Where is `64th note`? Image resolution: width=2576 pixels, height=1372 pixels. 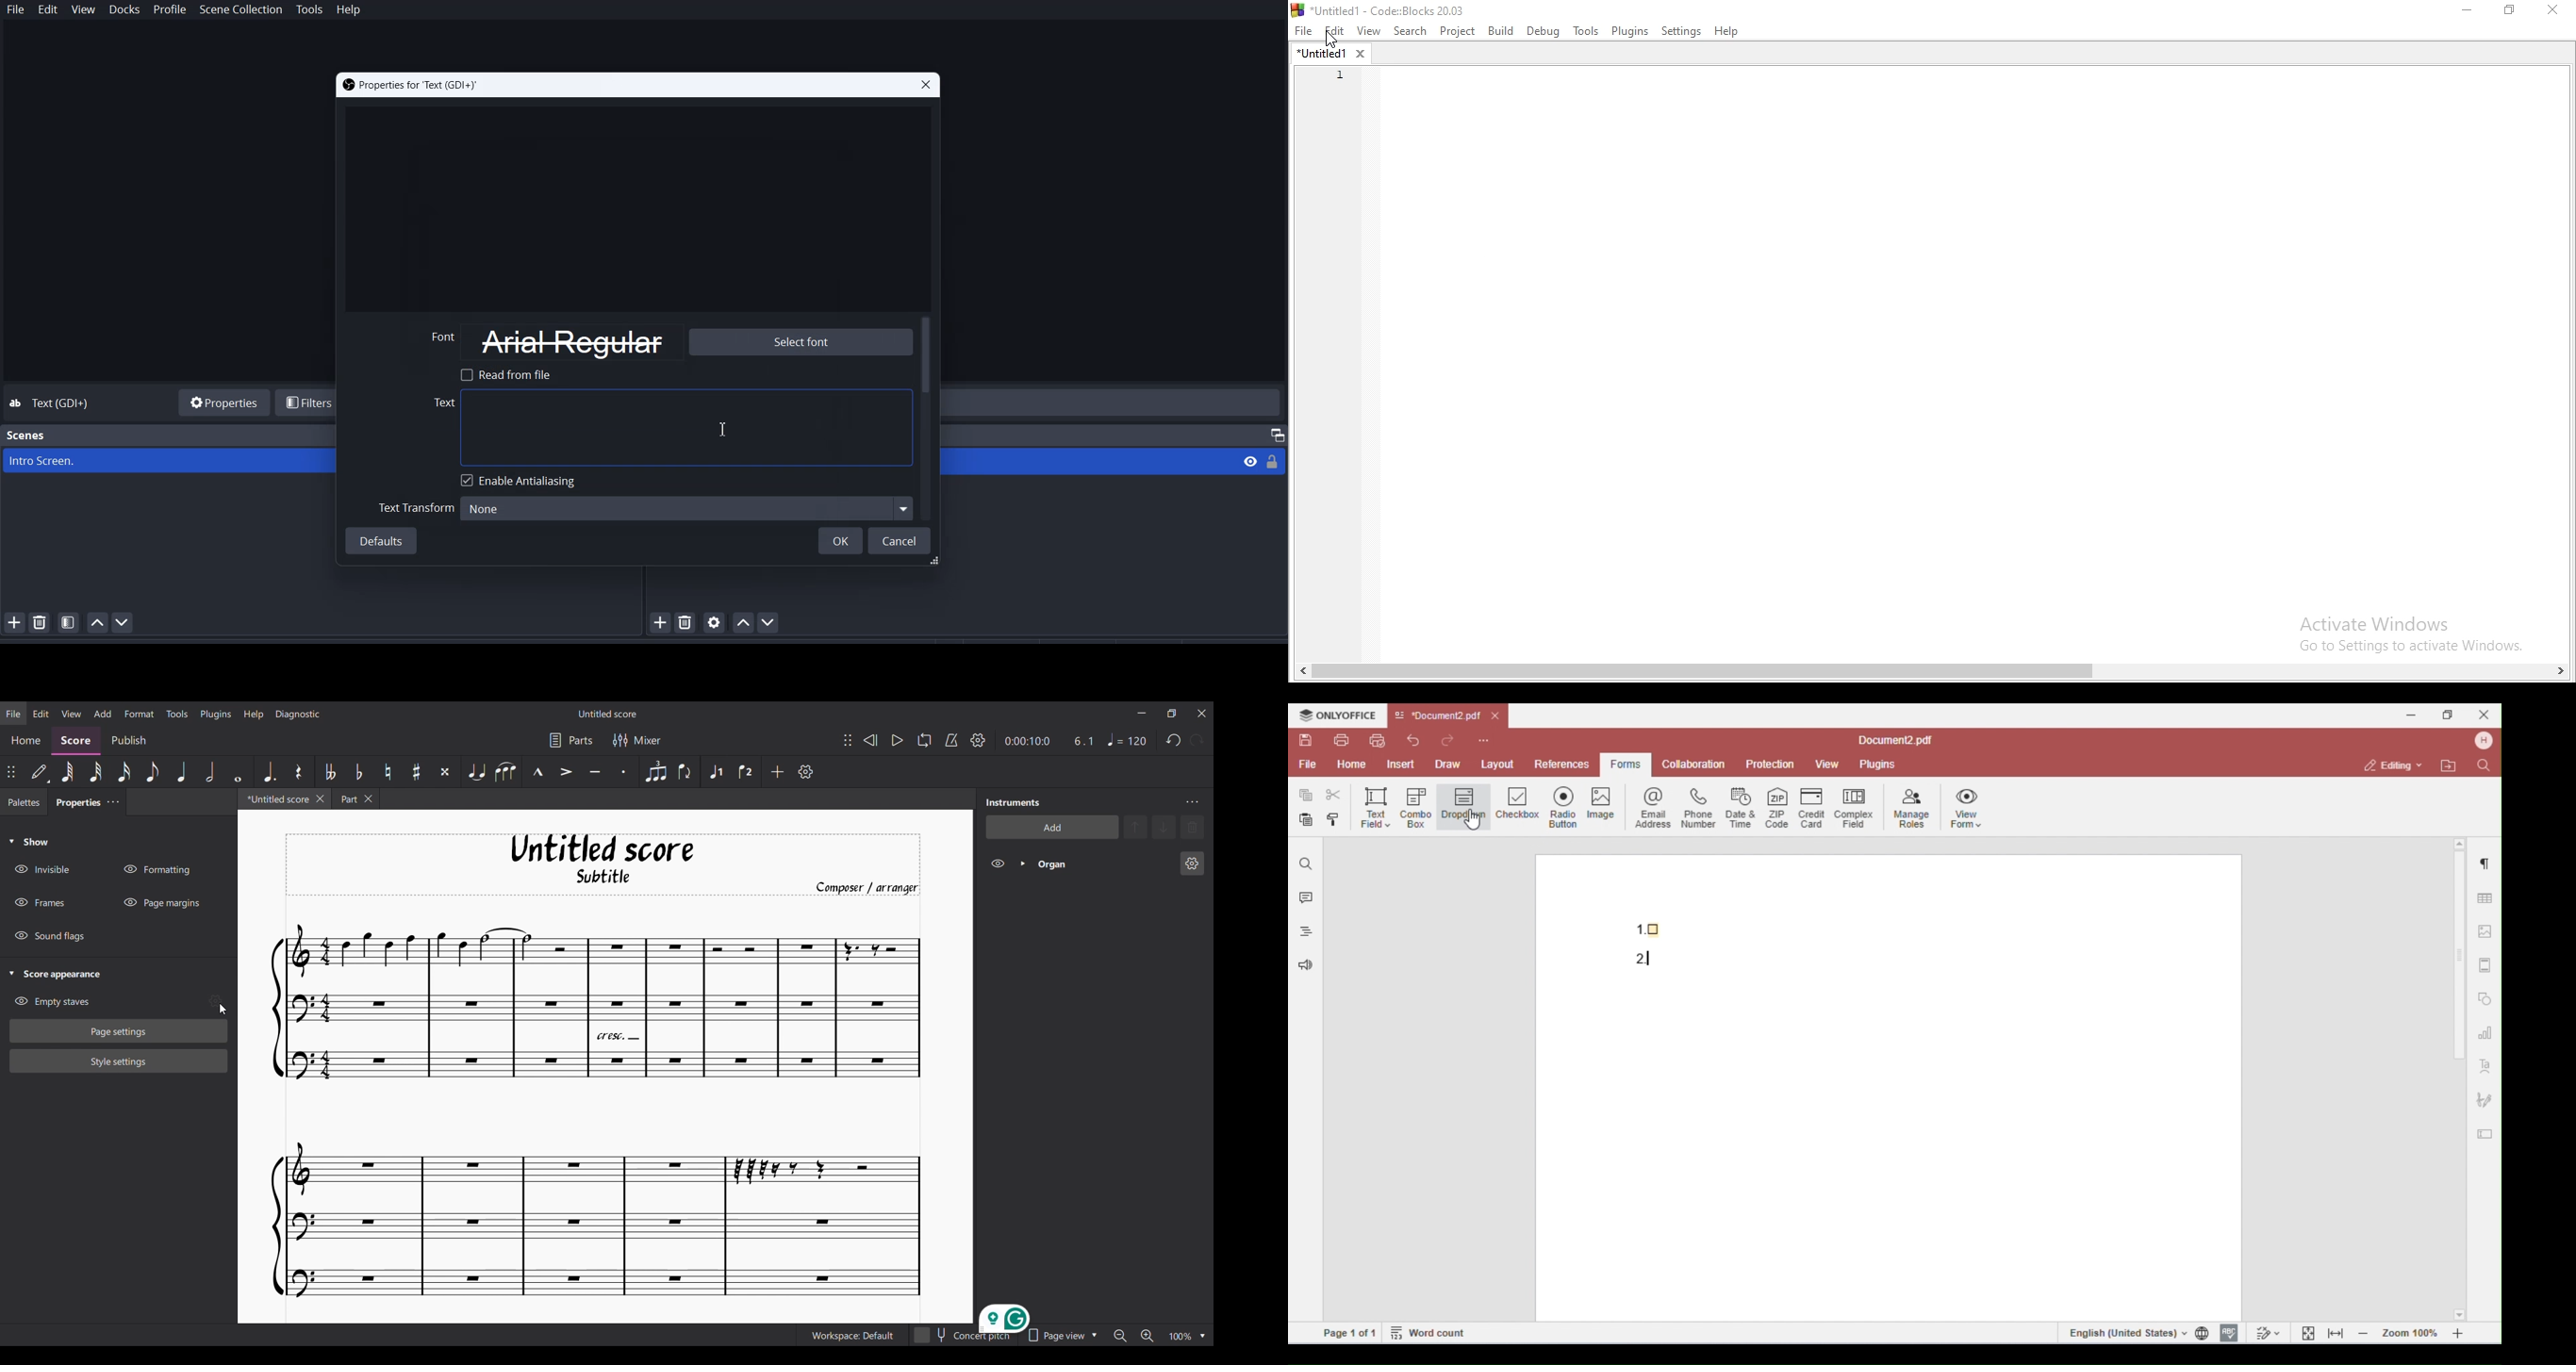
64th note is located at coordinates (67, 772).